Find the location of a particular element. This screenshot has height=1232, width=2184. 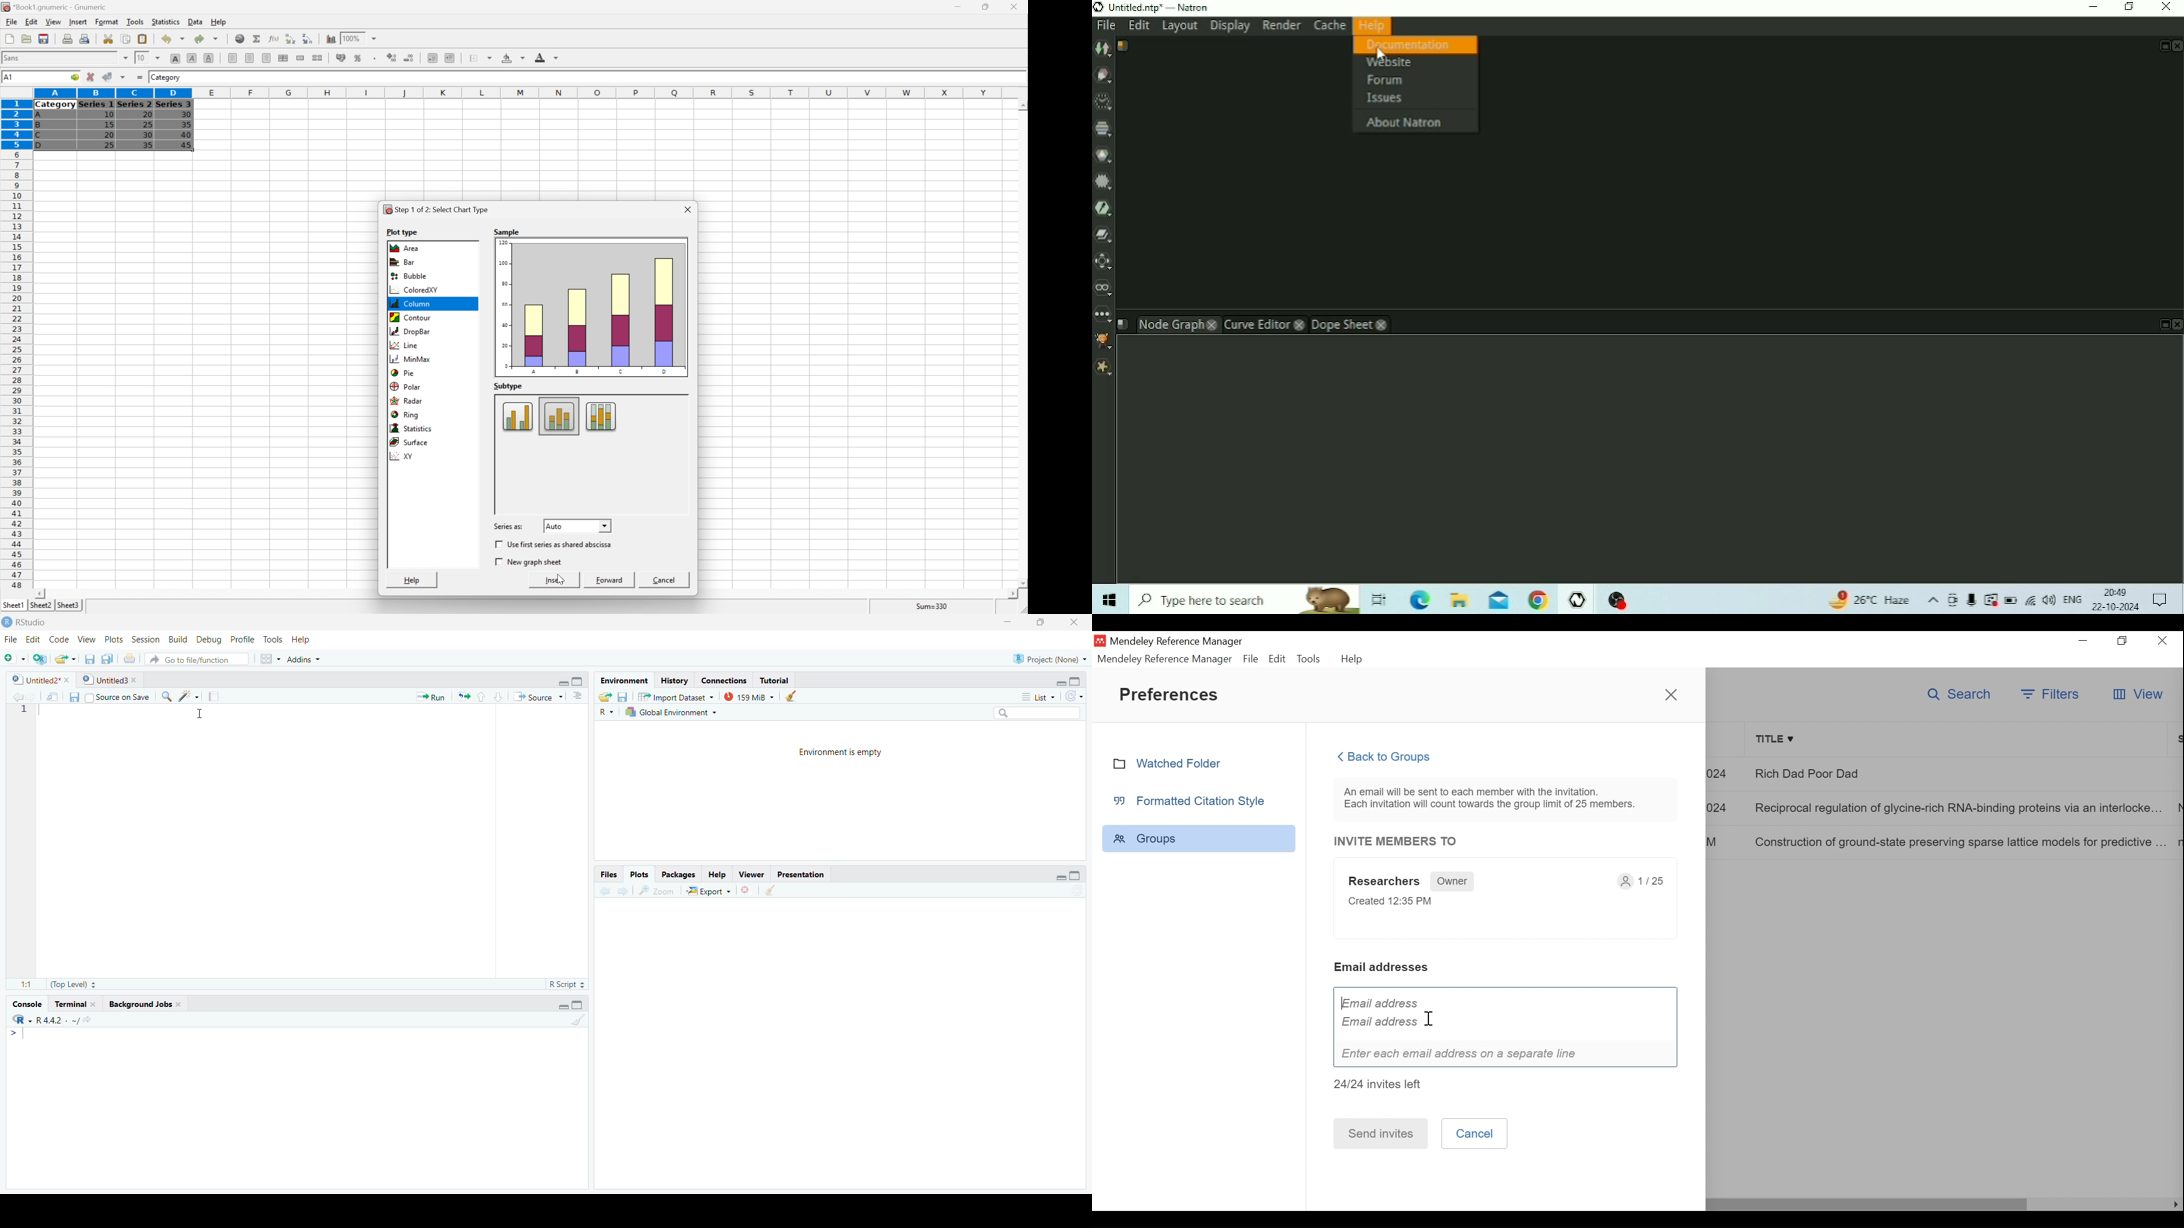

Auto is located at coordinates (560, 526).